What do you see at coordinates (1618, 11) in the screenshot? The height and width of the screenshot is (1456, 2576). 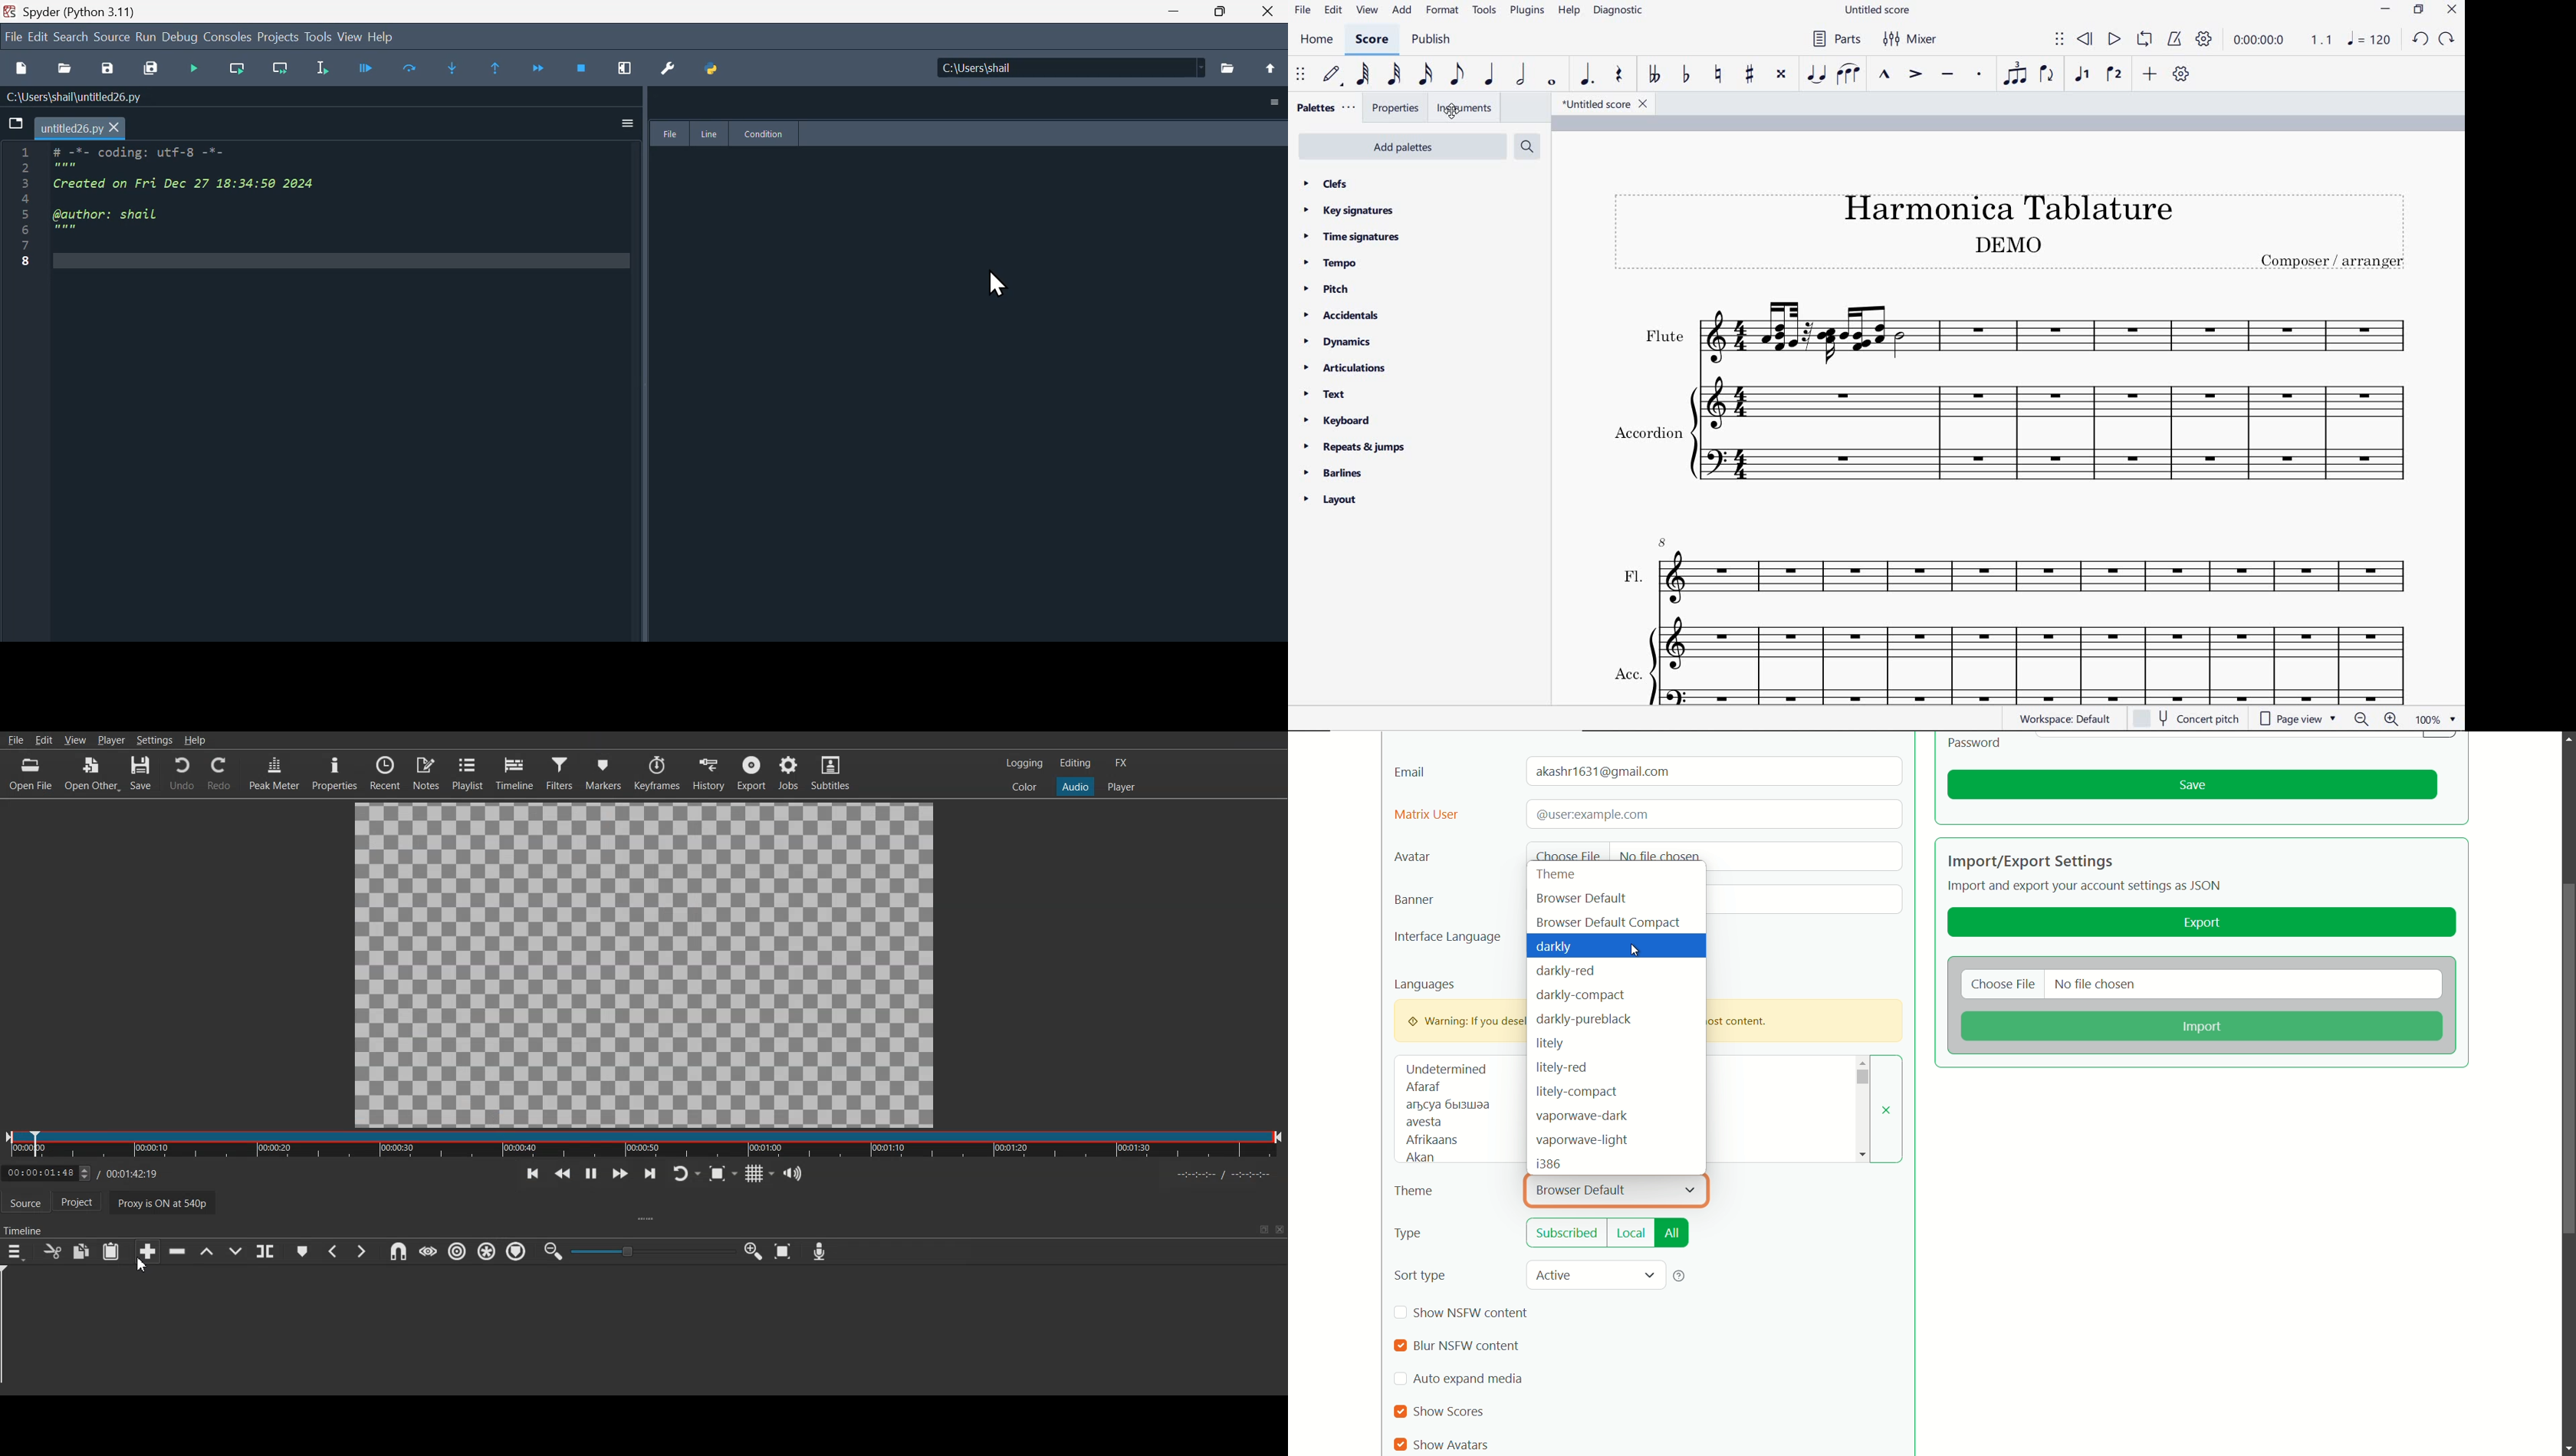 I see `diagnostic` at bounding box center [1618, 11].